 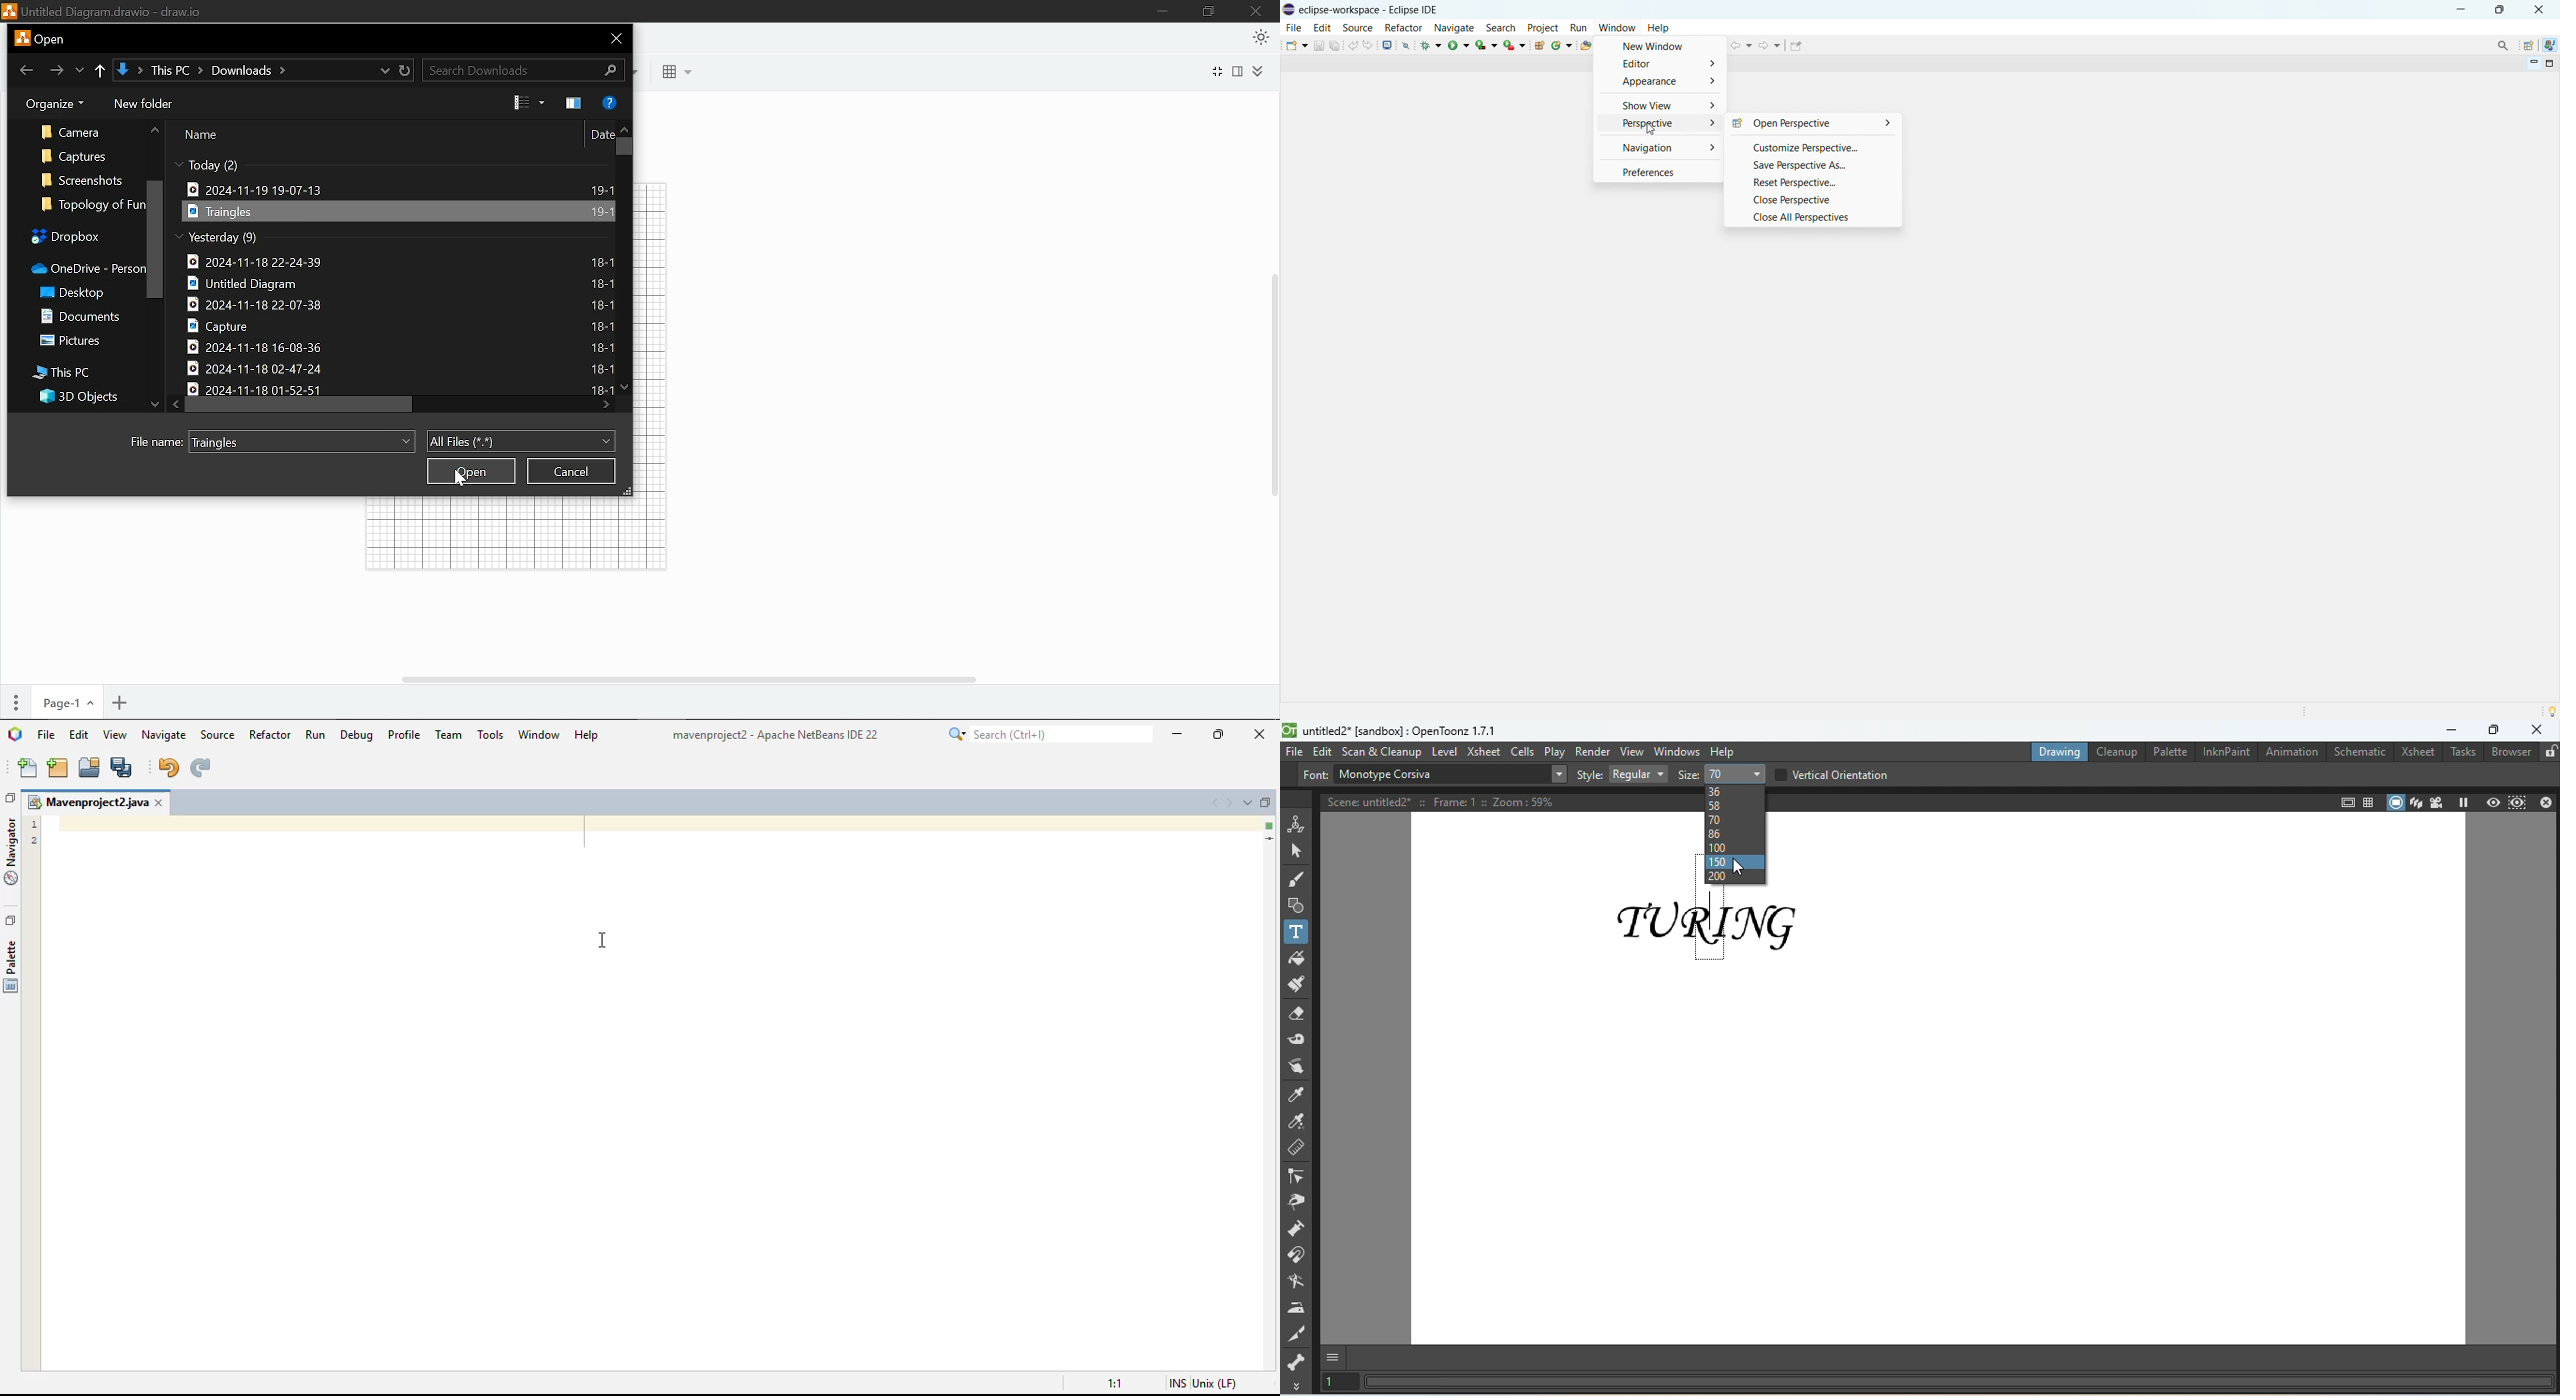 What do you see at coordinates (1659, 28) in the screenshot?
I see `help` at bounding box center [1659, 28].